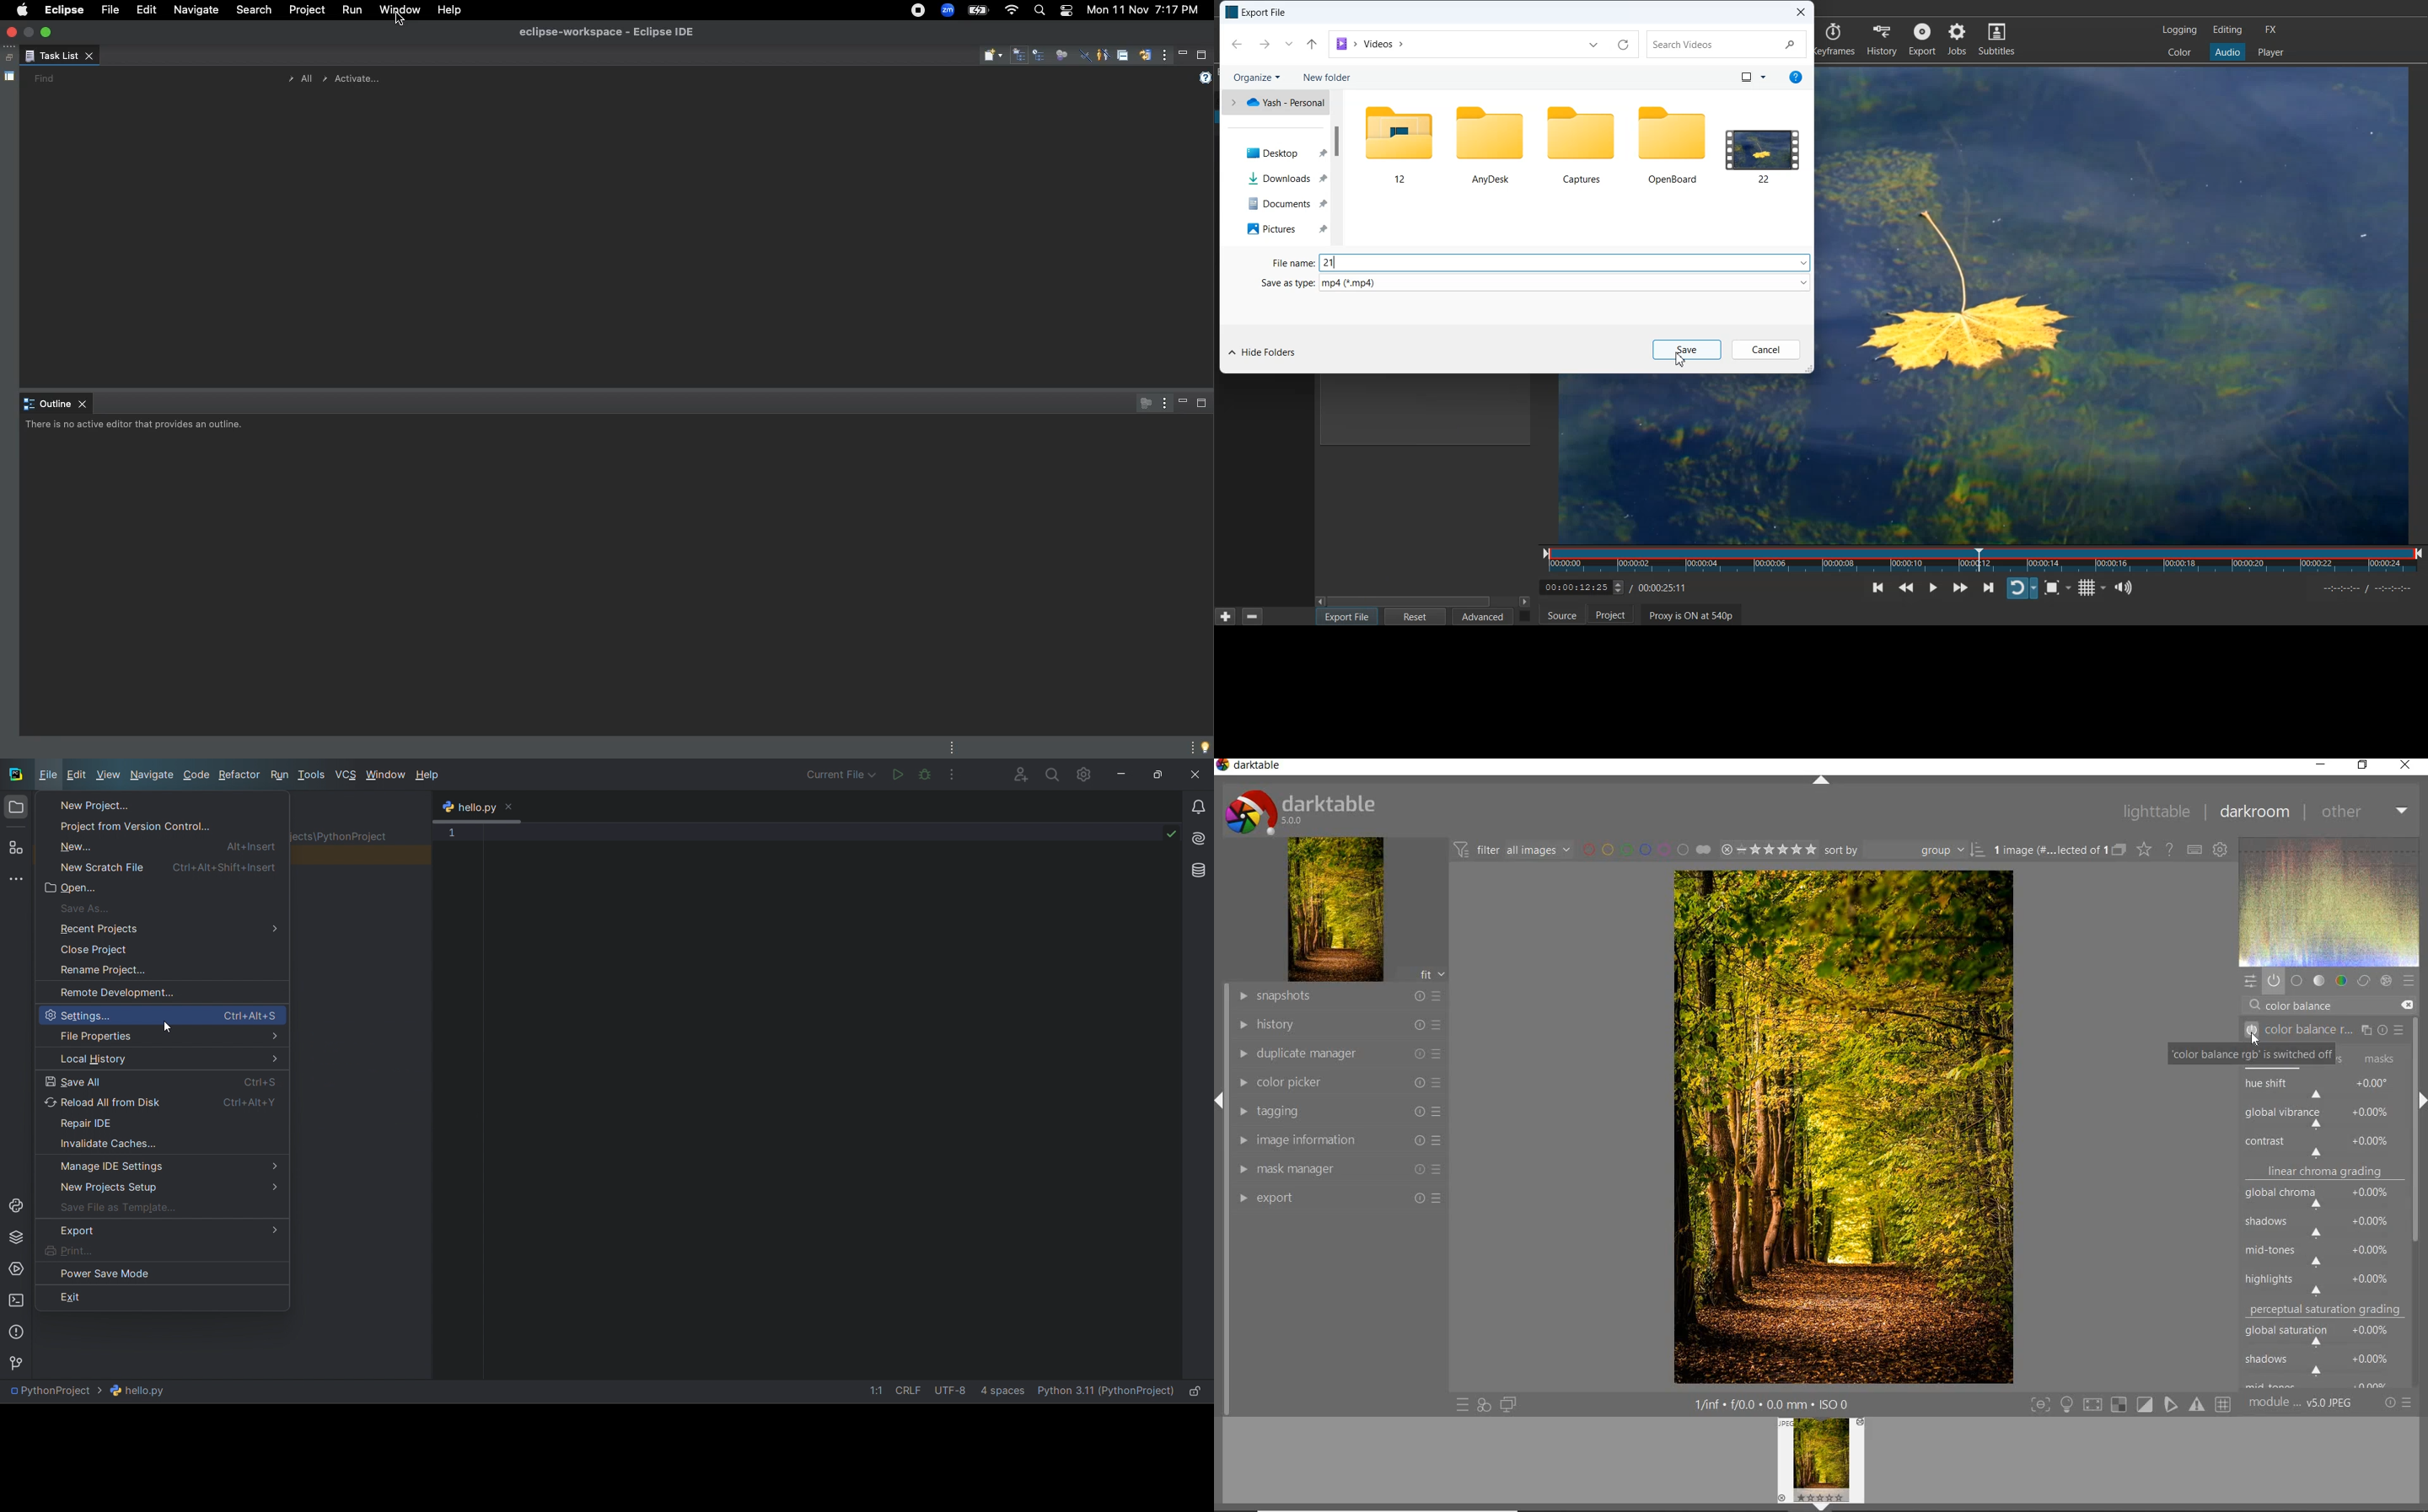 The width and height of the screenshot is (2436, 1512). What do you see at coordinates (606, 33) in the screenshot?
I see `Eclipse - workspace - Eclipse IDE` at bounding box center [606, 33].